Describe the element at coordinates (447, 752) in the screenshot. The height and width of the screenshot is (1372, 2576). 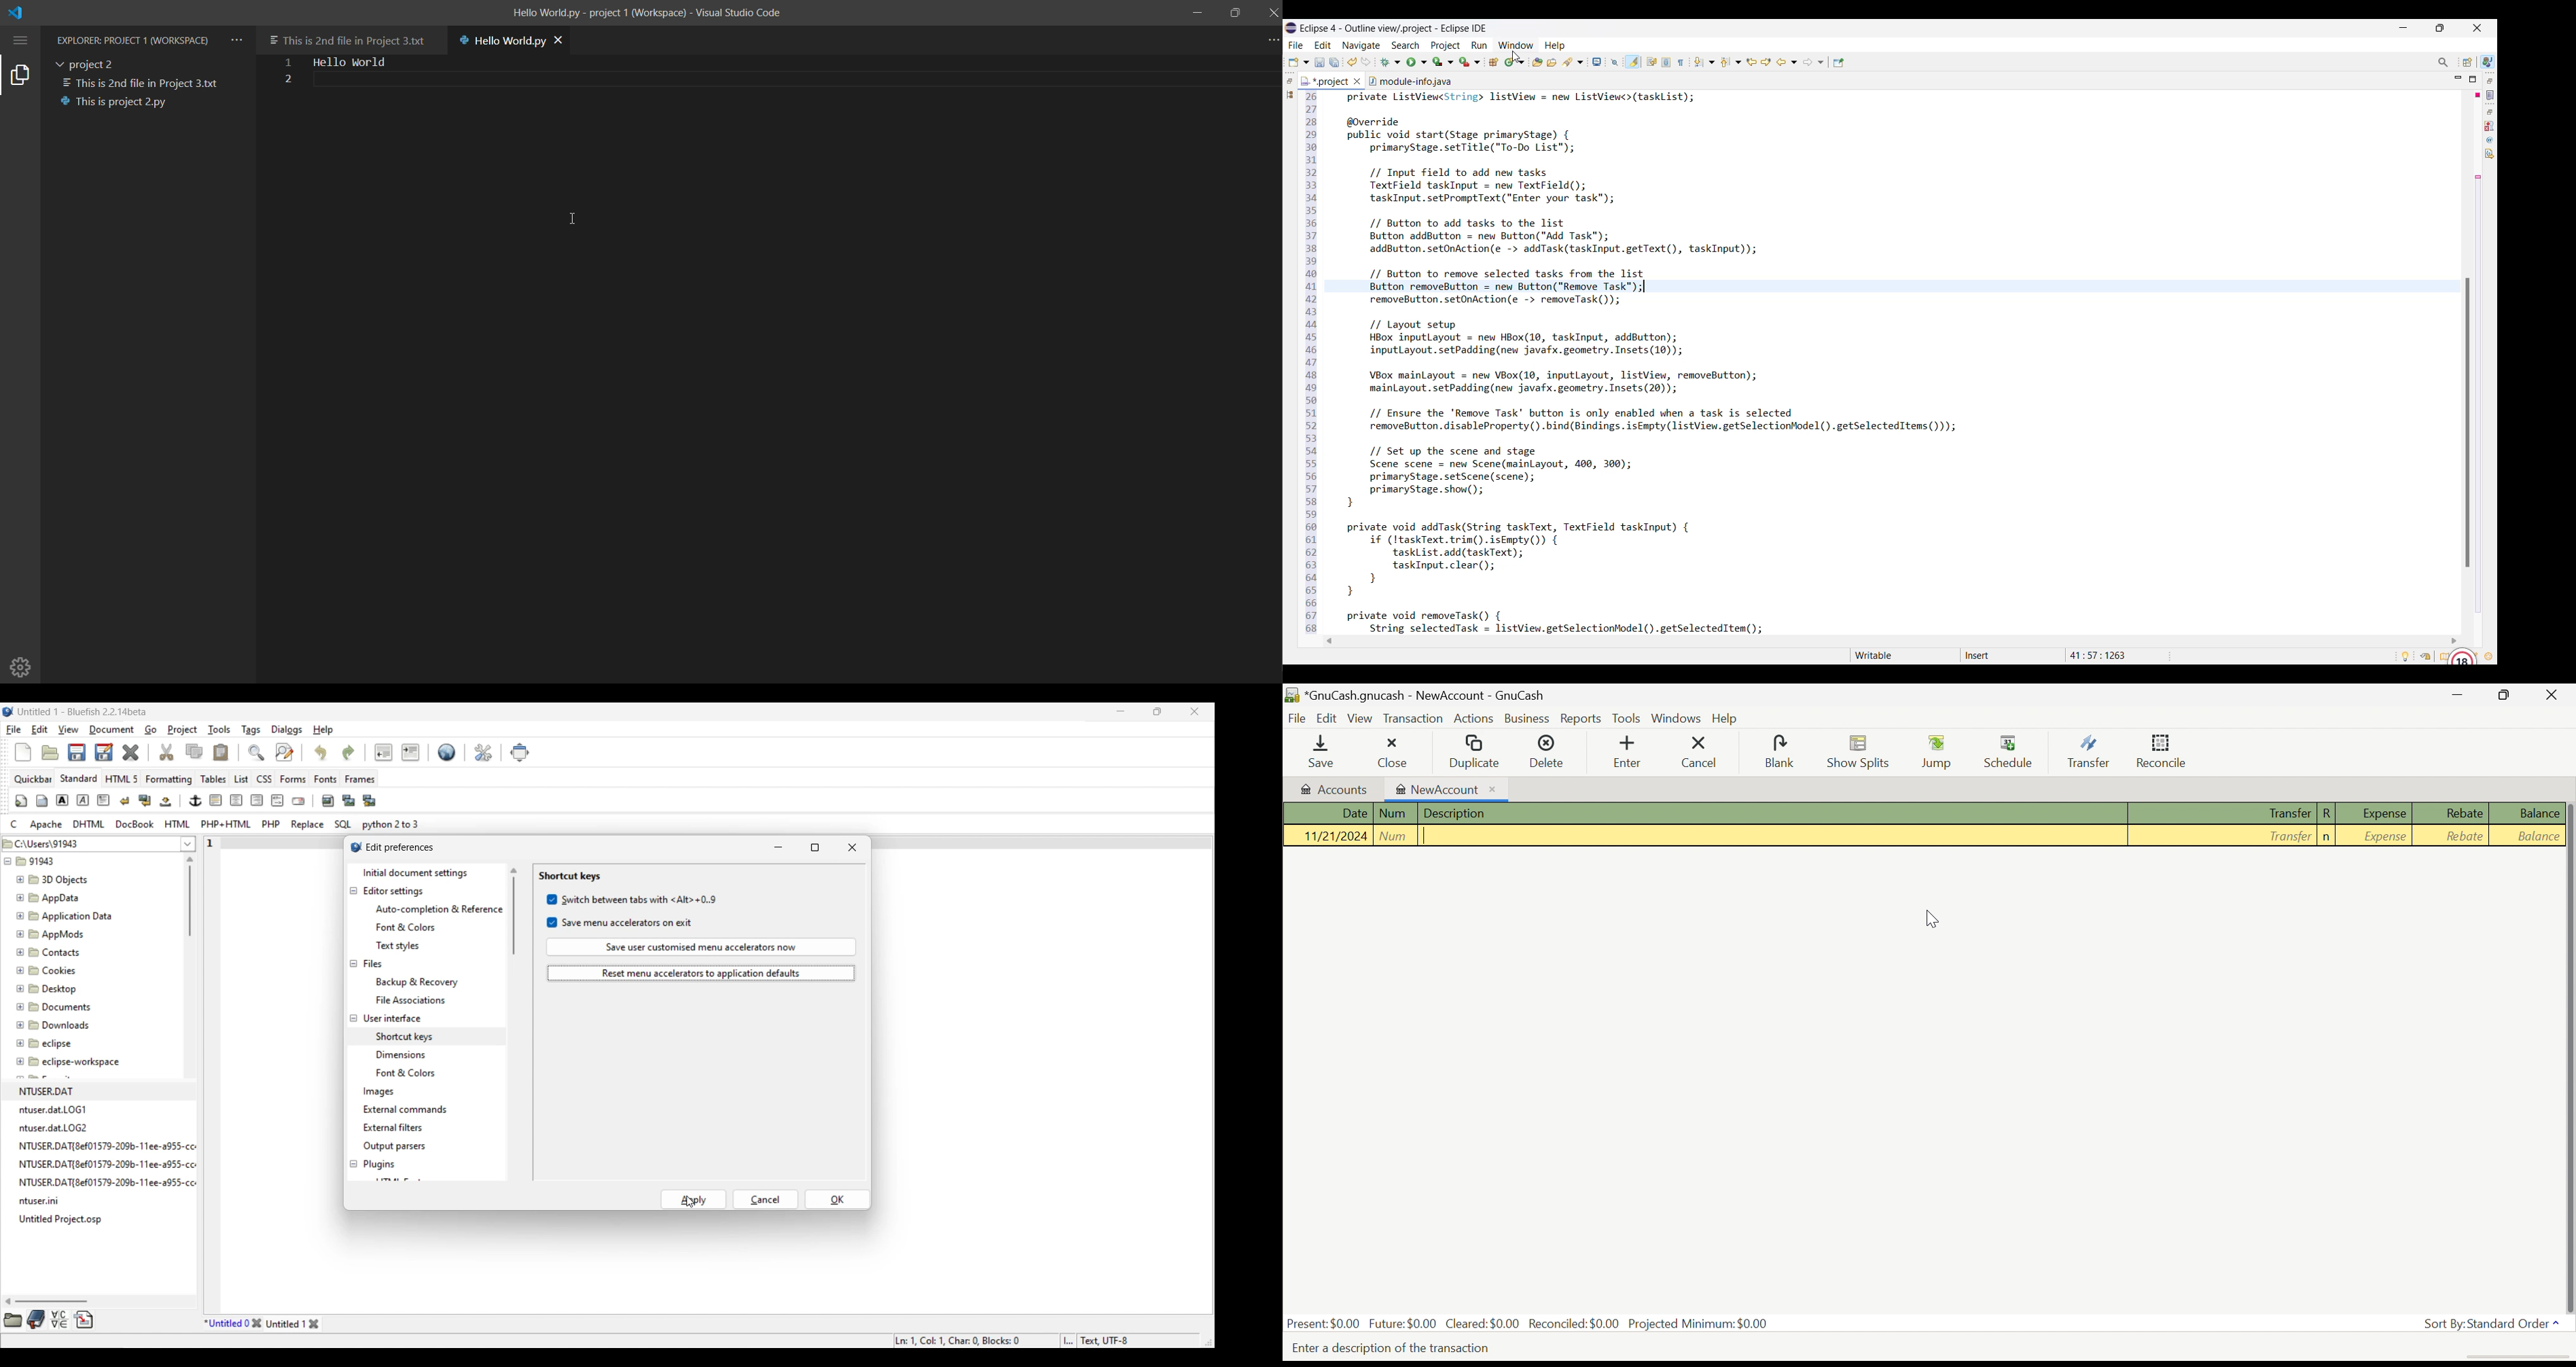
I see `Default settings` at that location.